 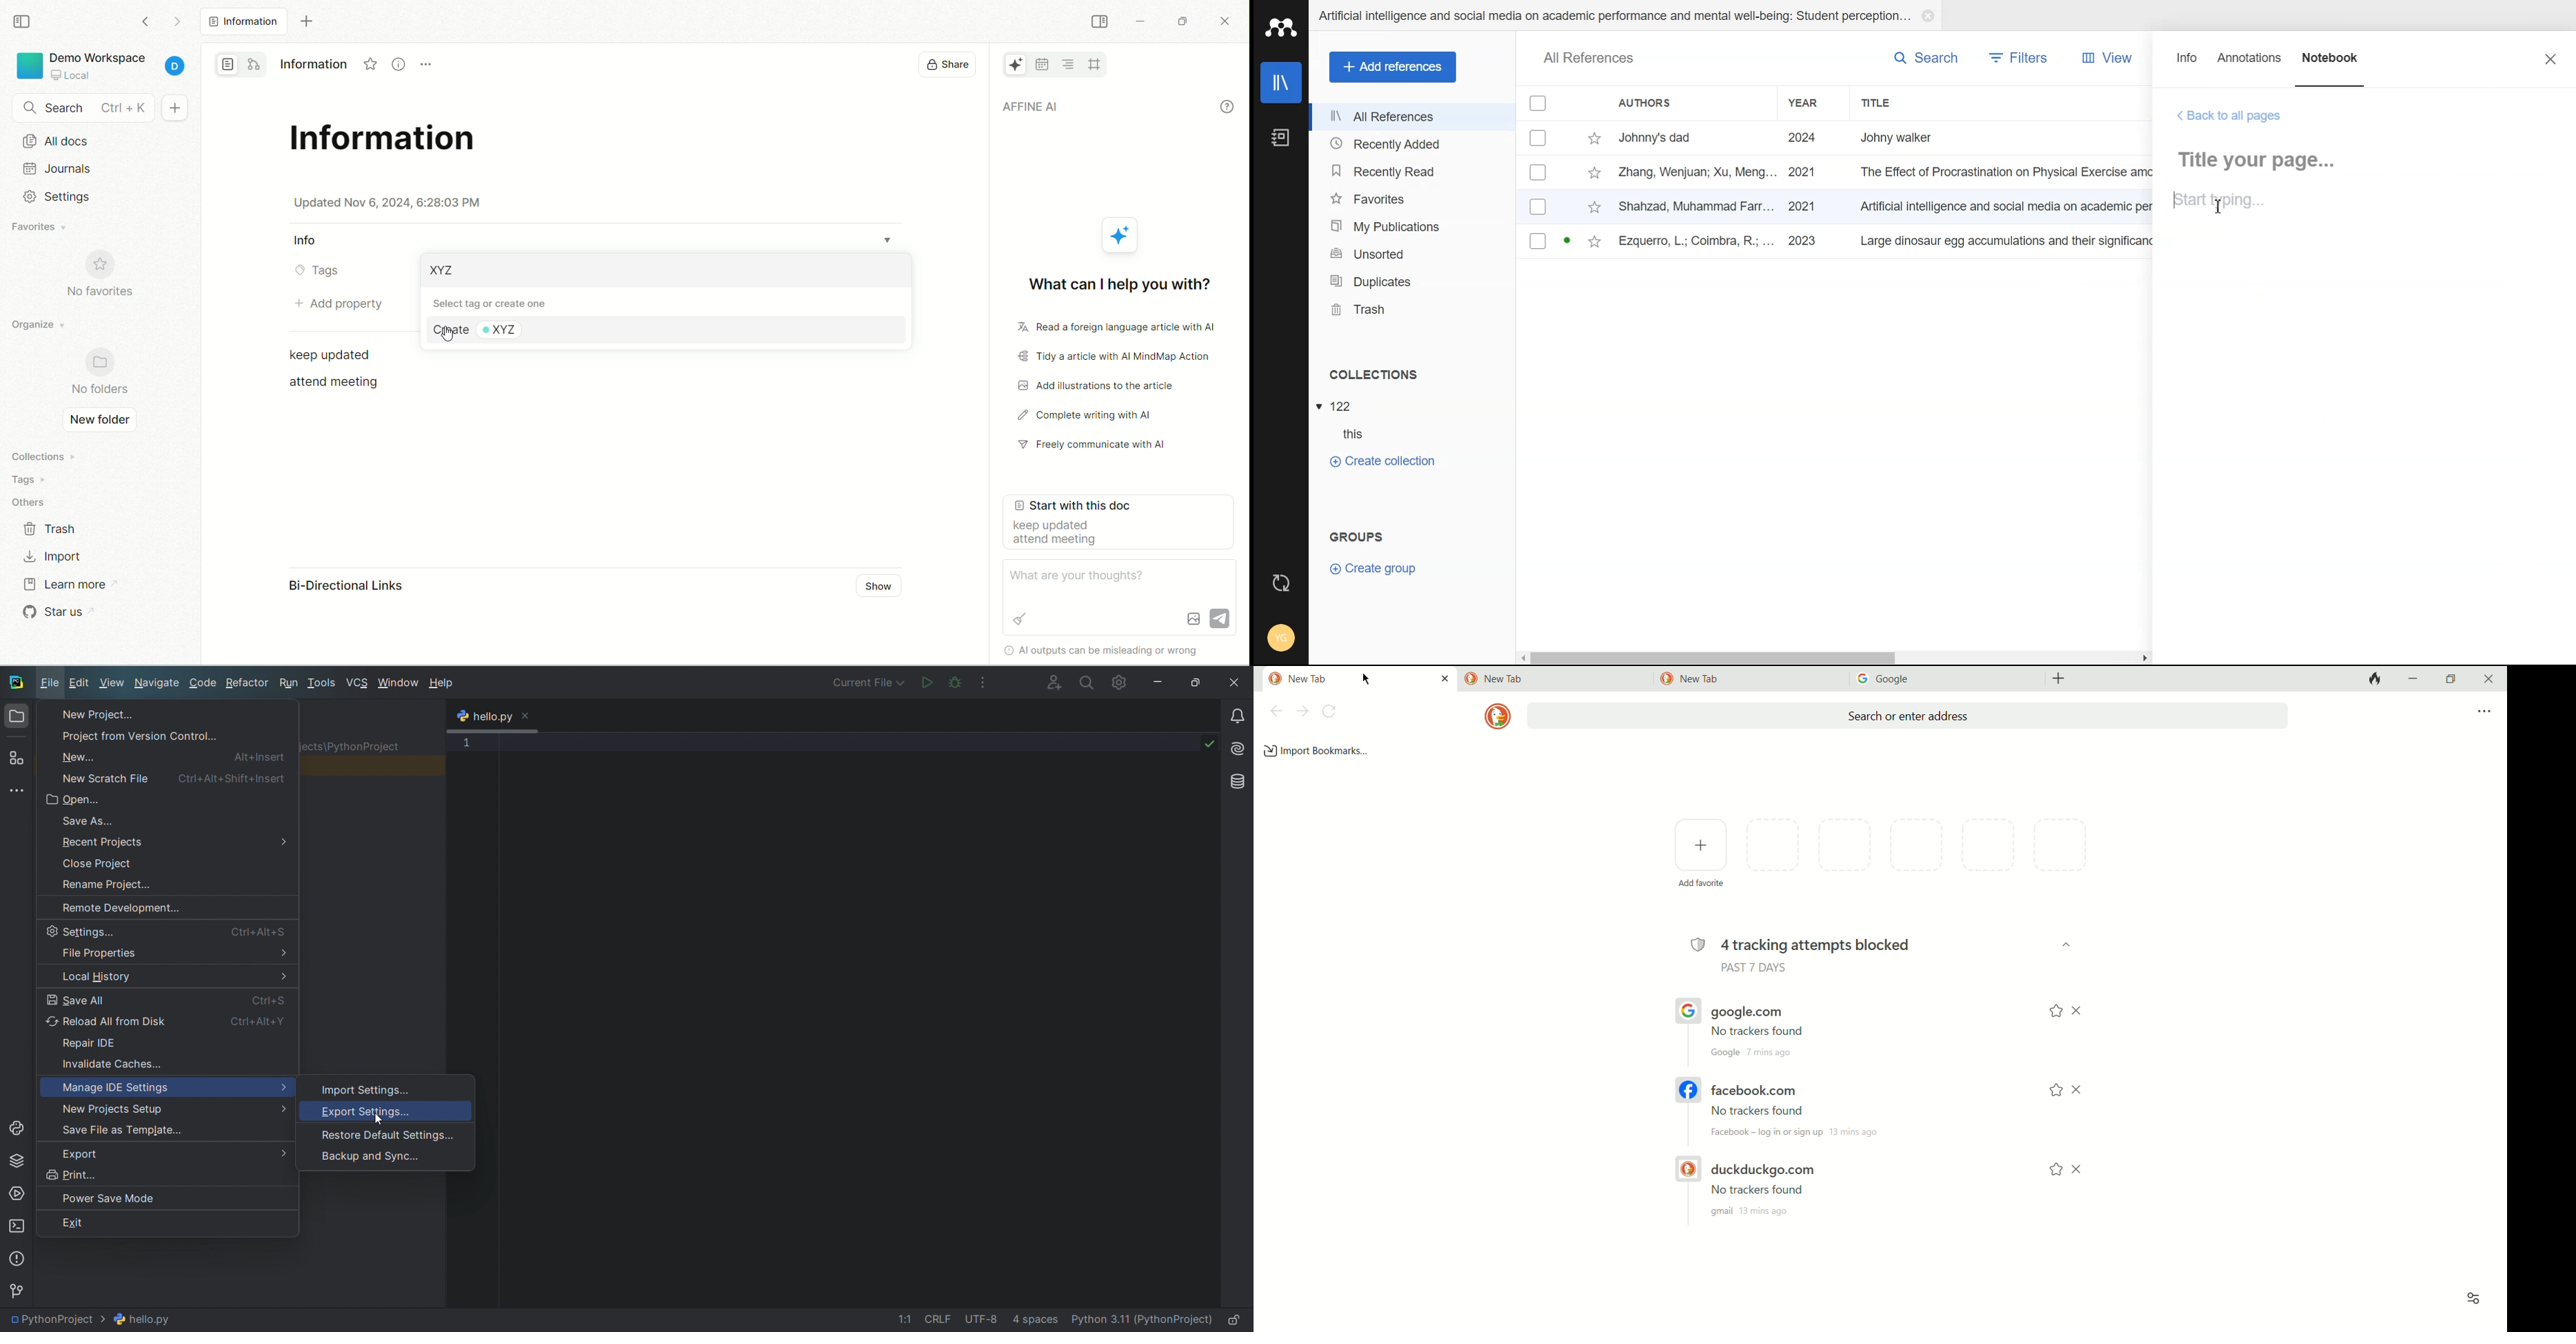 I want to click on organize, so click(x=37, y=329).